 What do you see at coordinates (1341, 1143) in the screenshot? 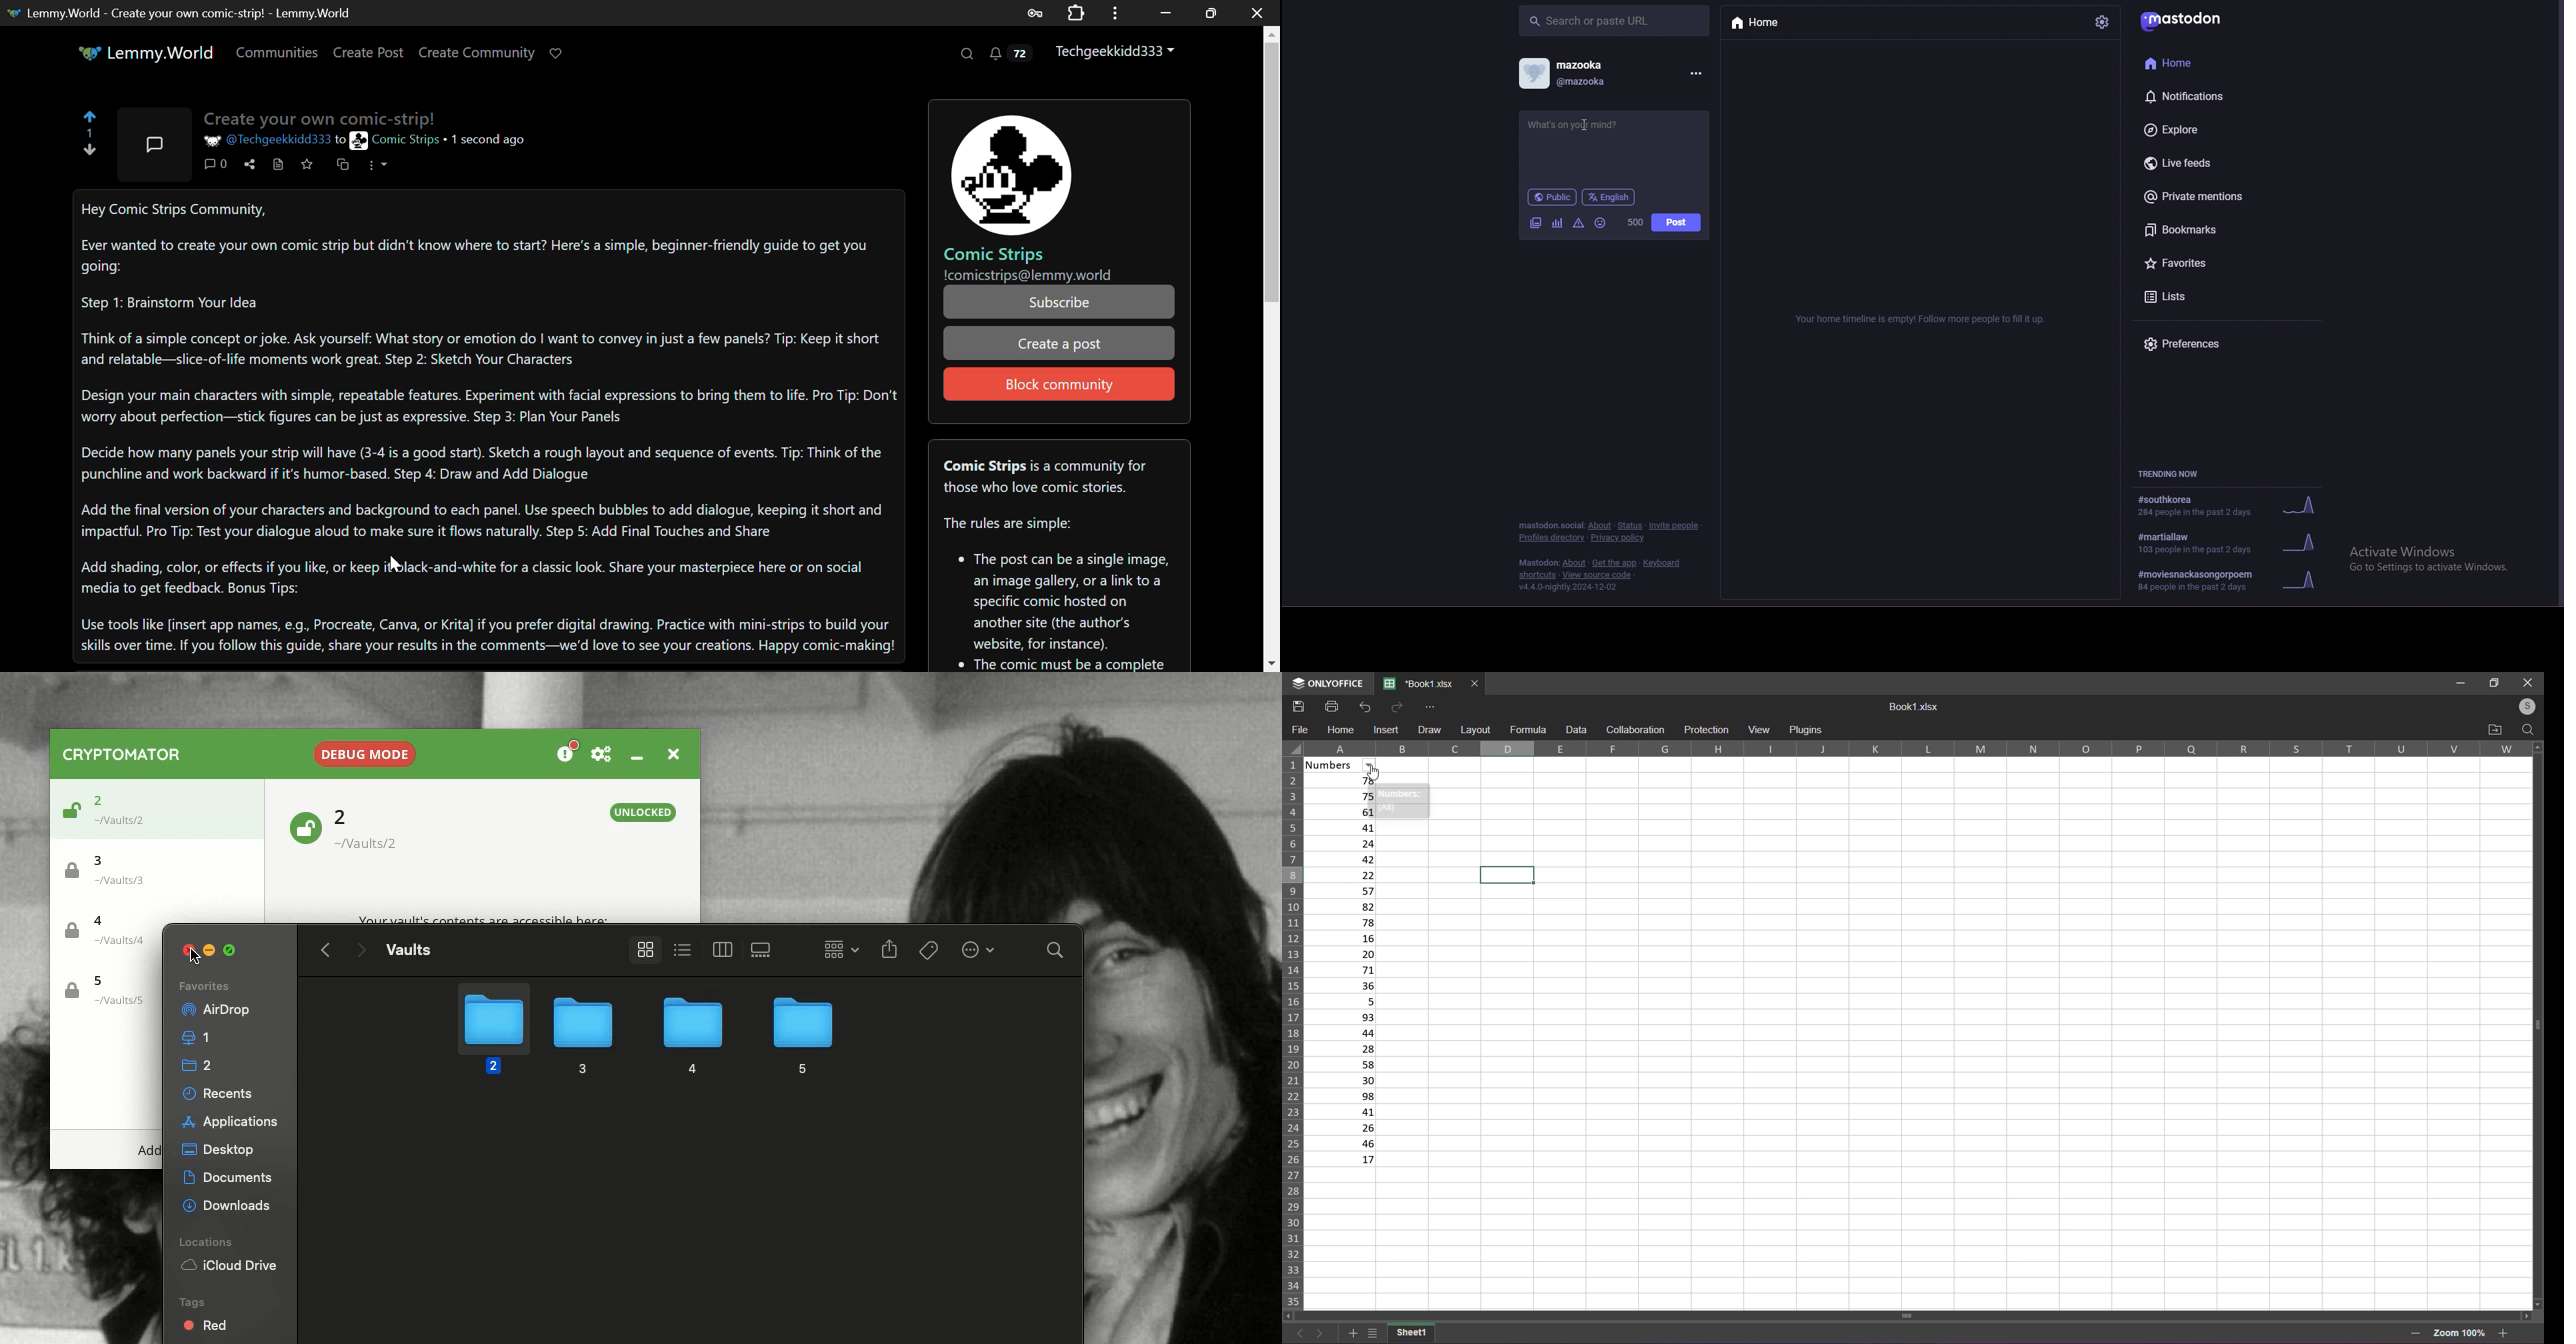
I see `46` at bounding box center [1341, 1143].